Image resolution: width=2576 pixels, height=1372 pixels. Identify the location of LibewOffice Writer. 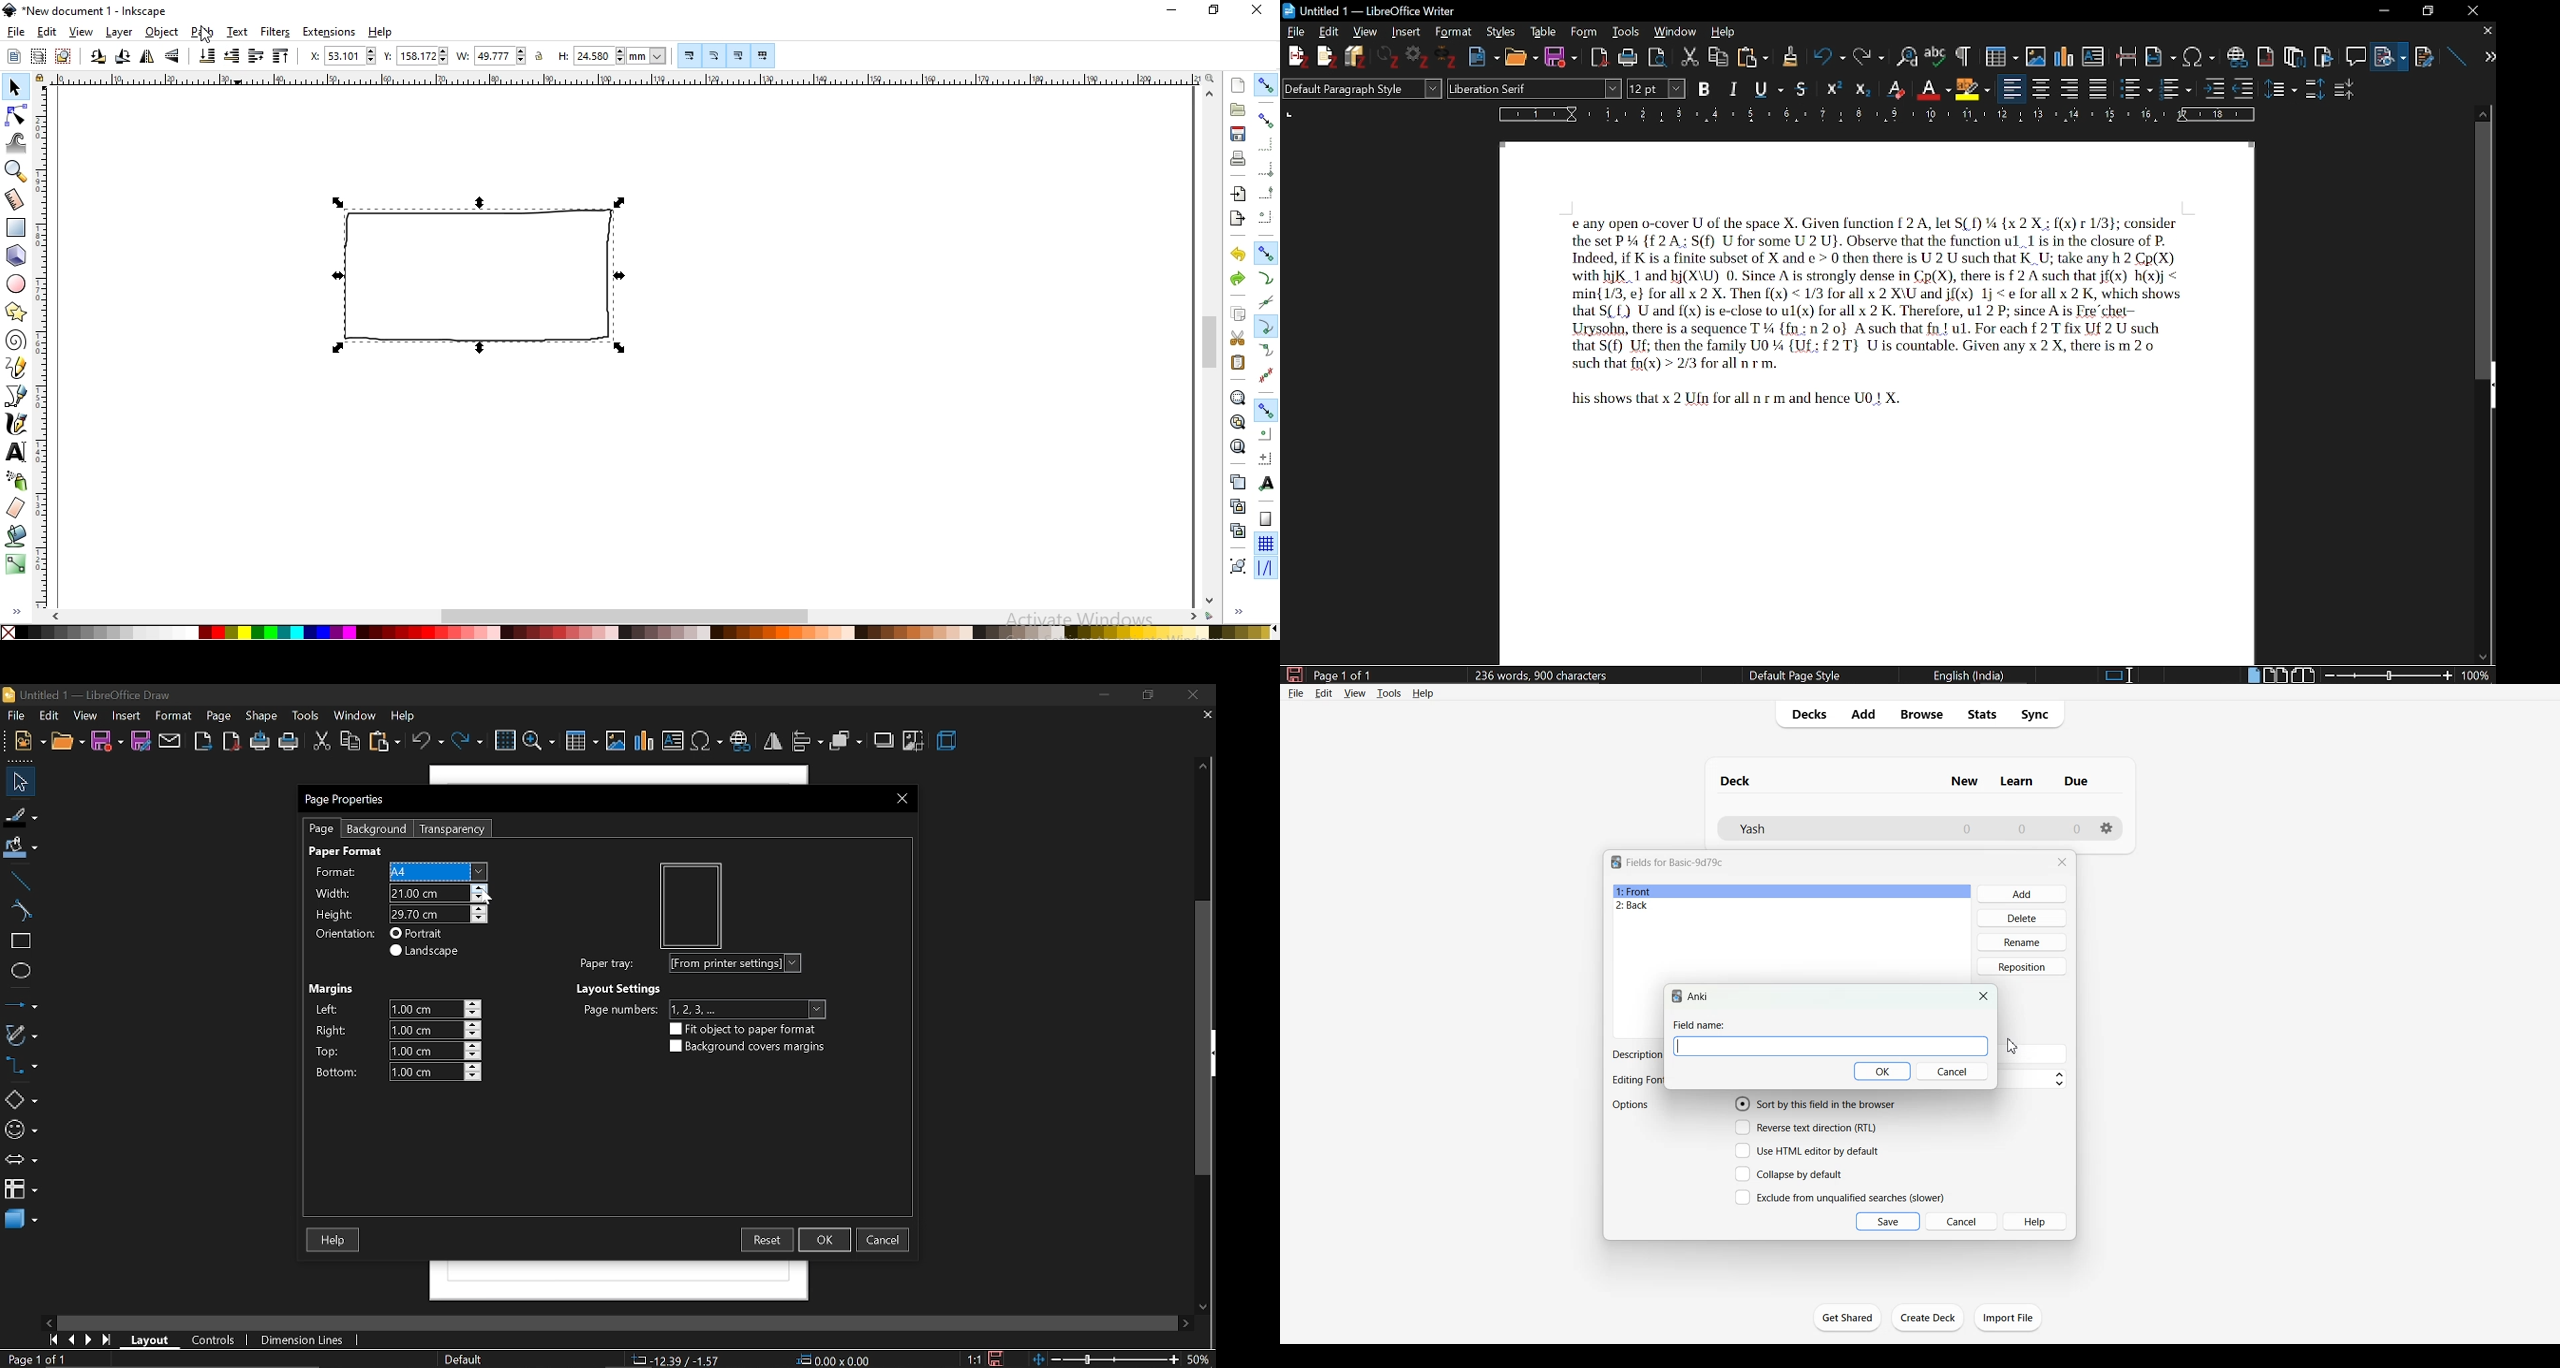
(1289, 10).